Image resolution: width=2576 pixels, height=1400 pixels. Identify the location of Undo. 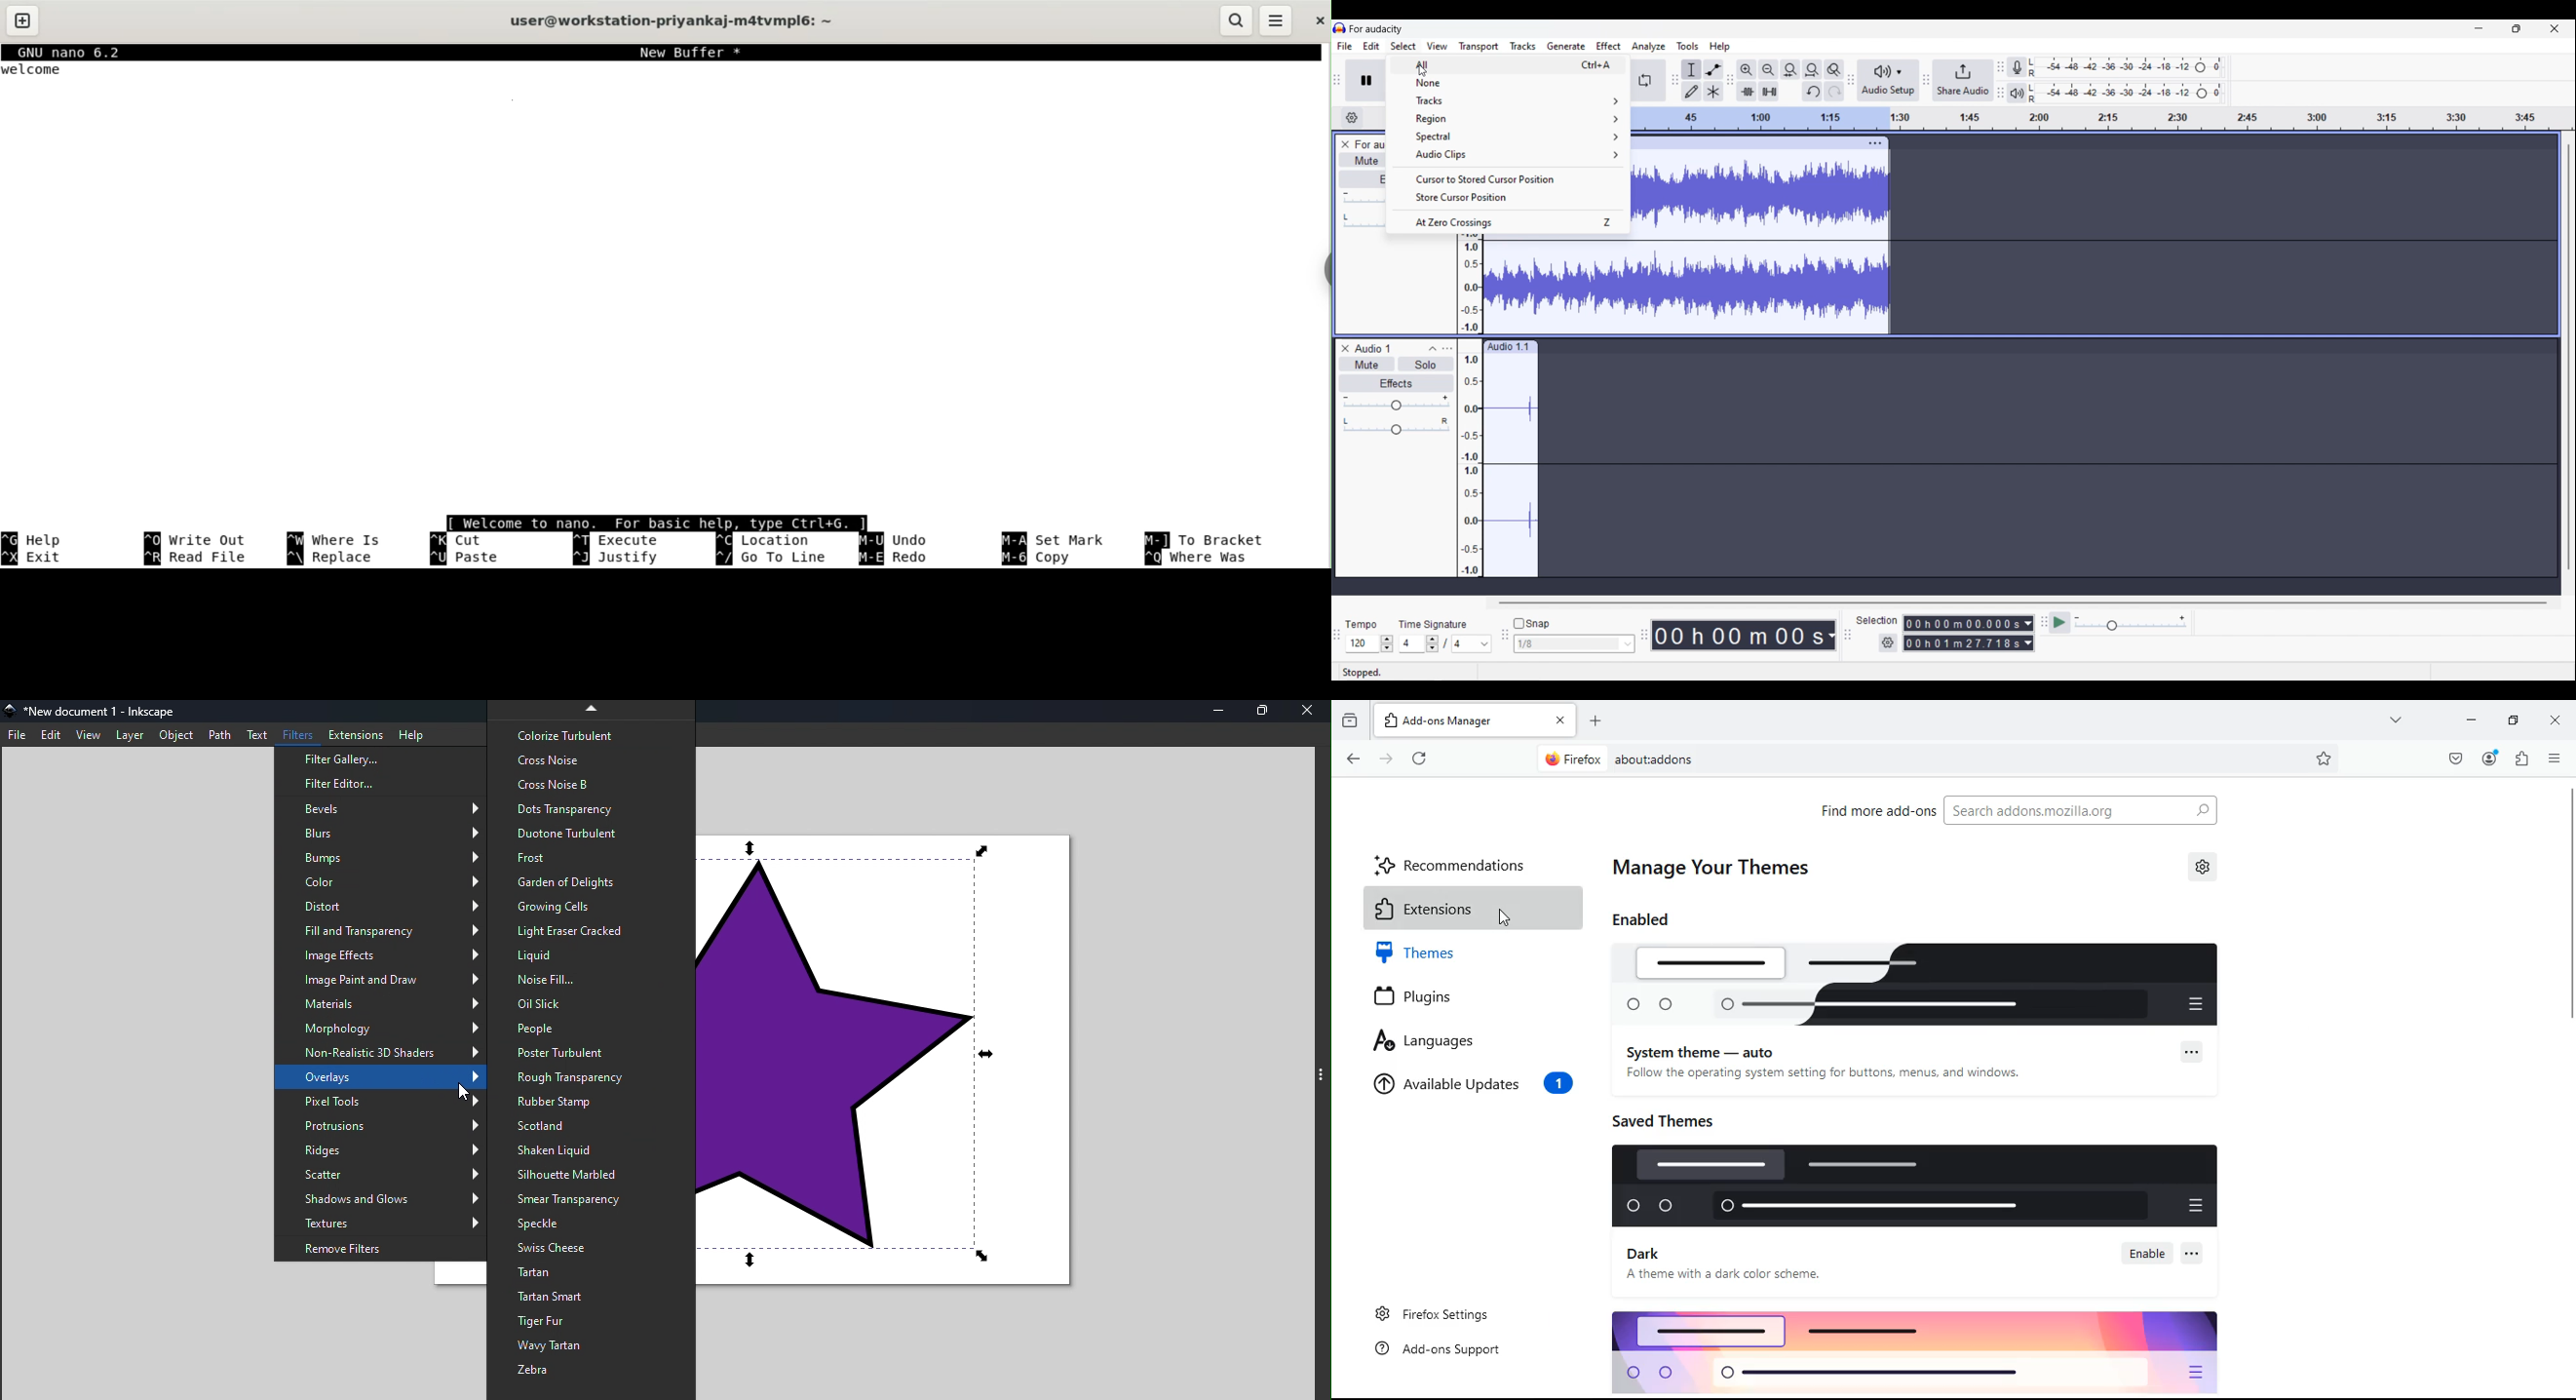
(1813, 91).